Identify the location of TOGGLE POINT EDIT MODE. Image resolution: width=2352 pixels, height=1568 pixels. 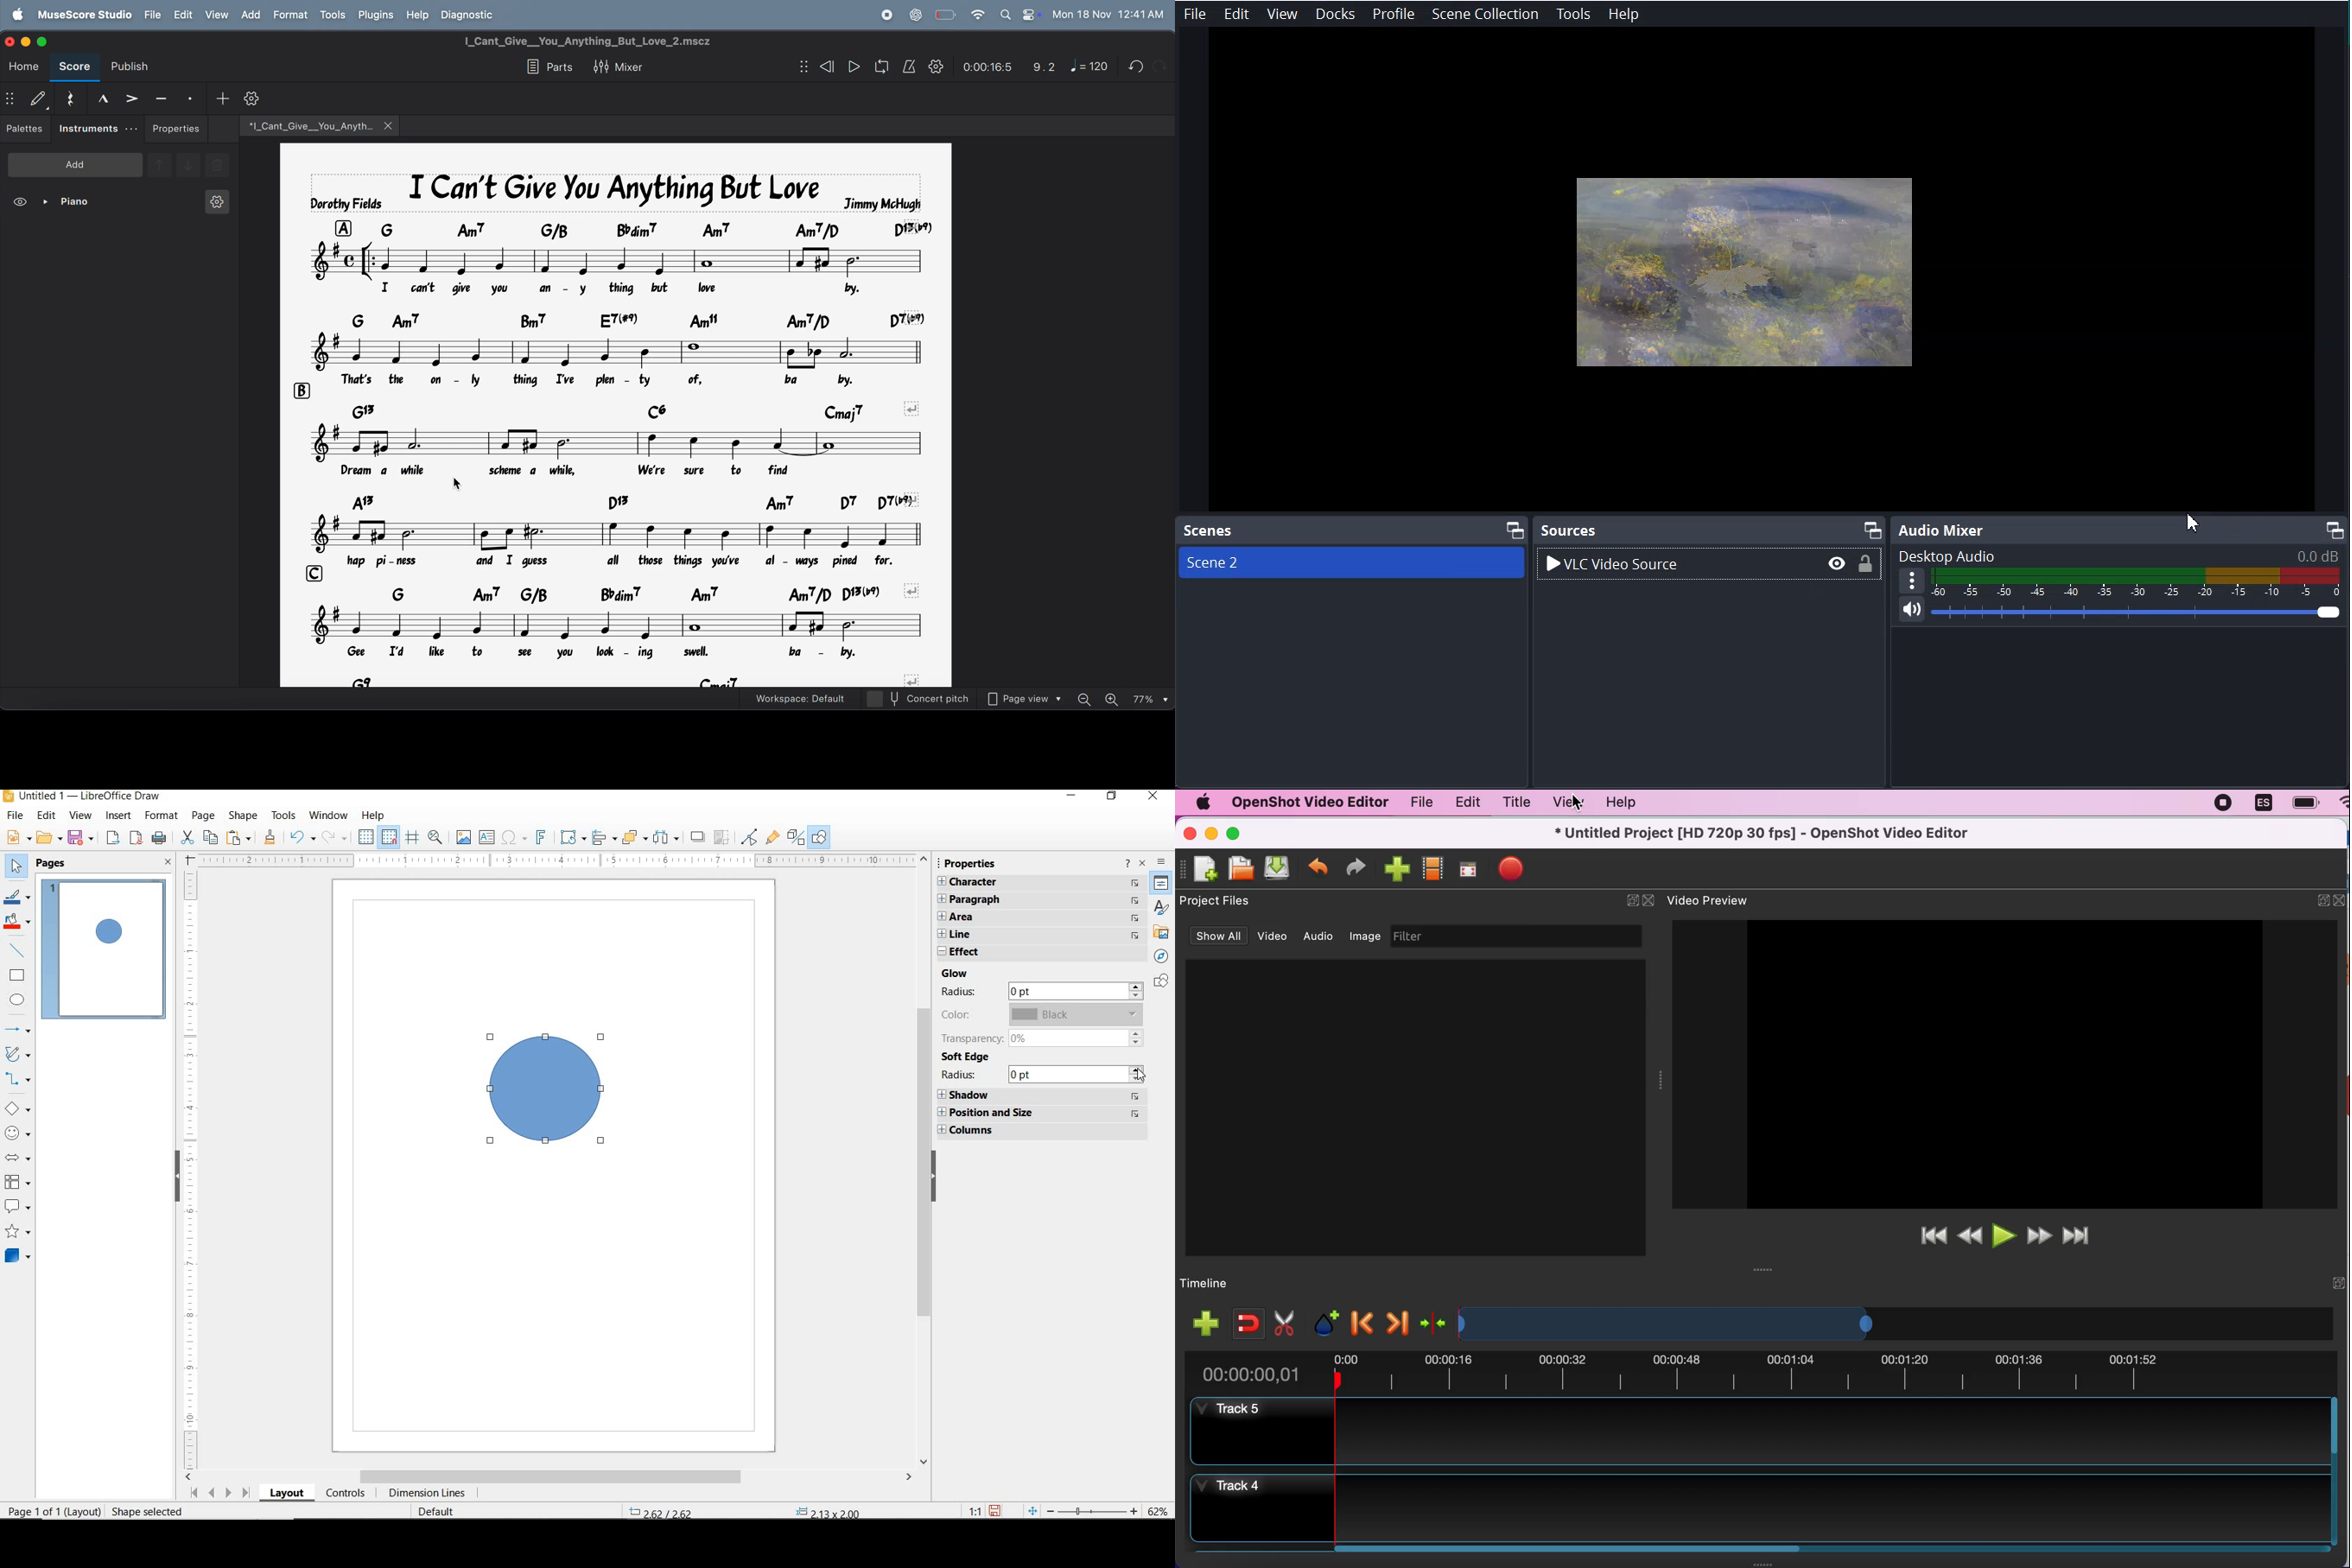
(750, 836).